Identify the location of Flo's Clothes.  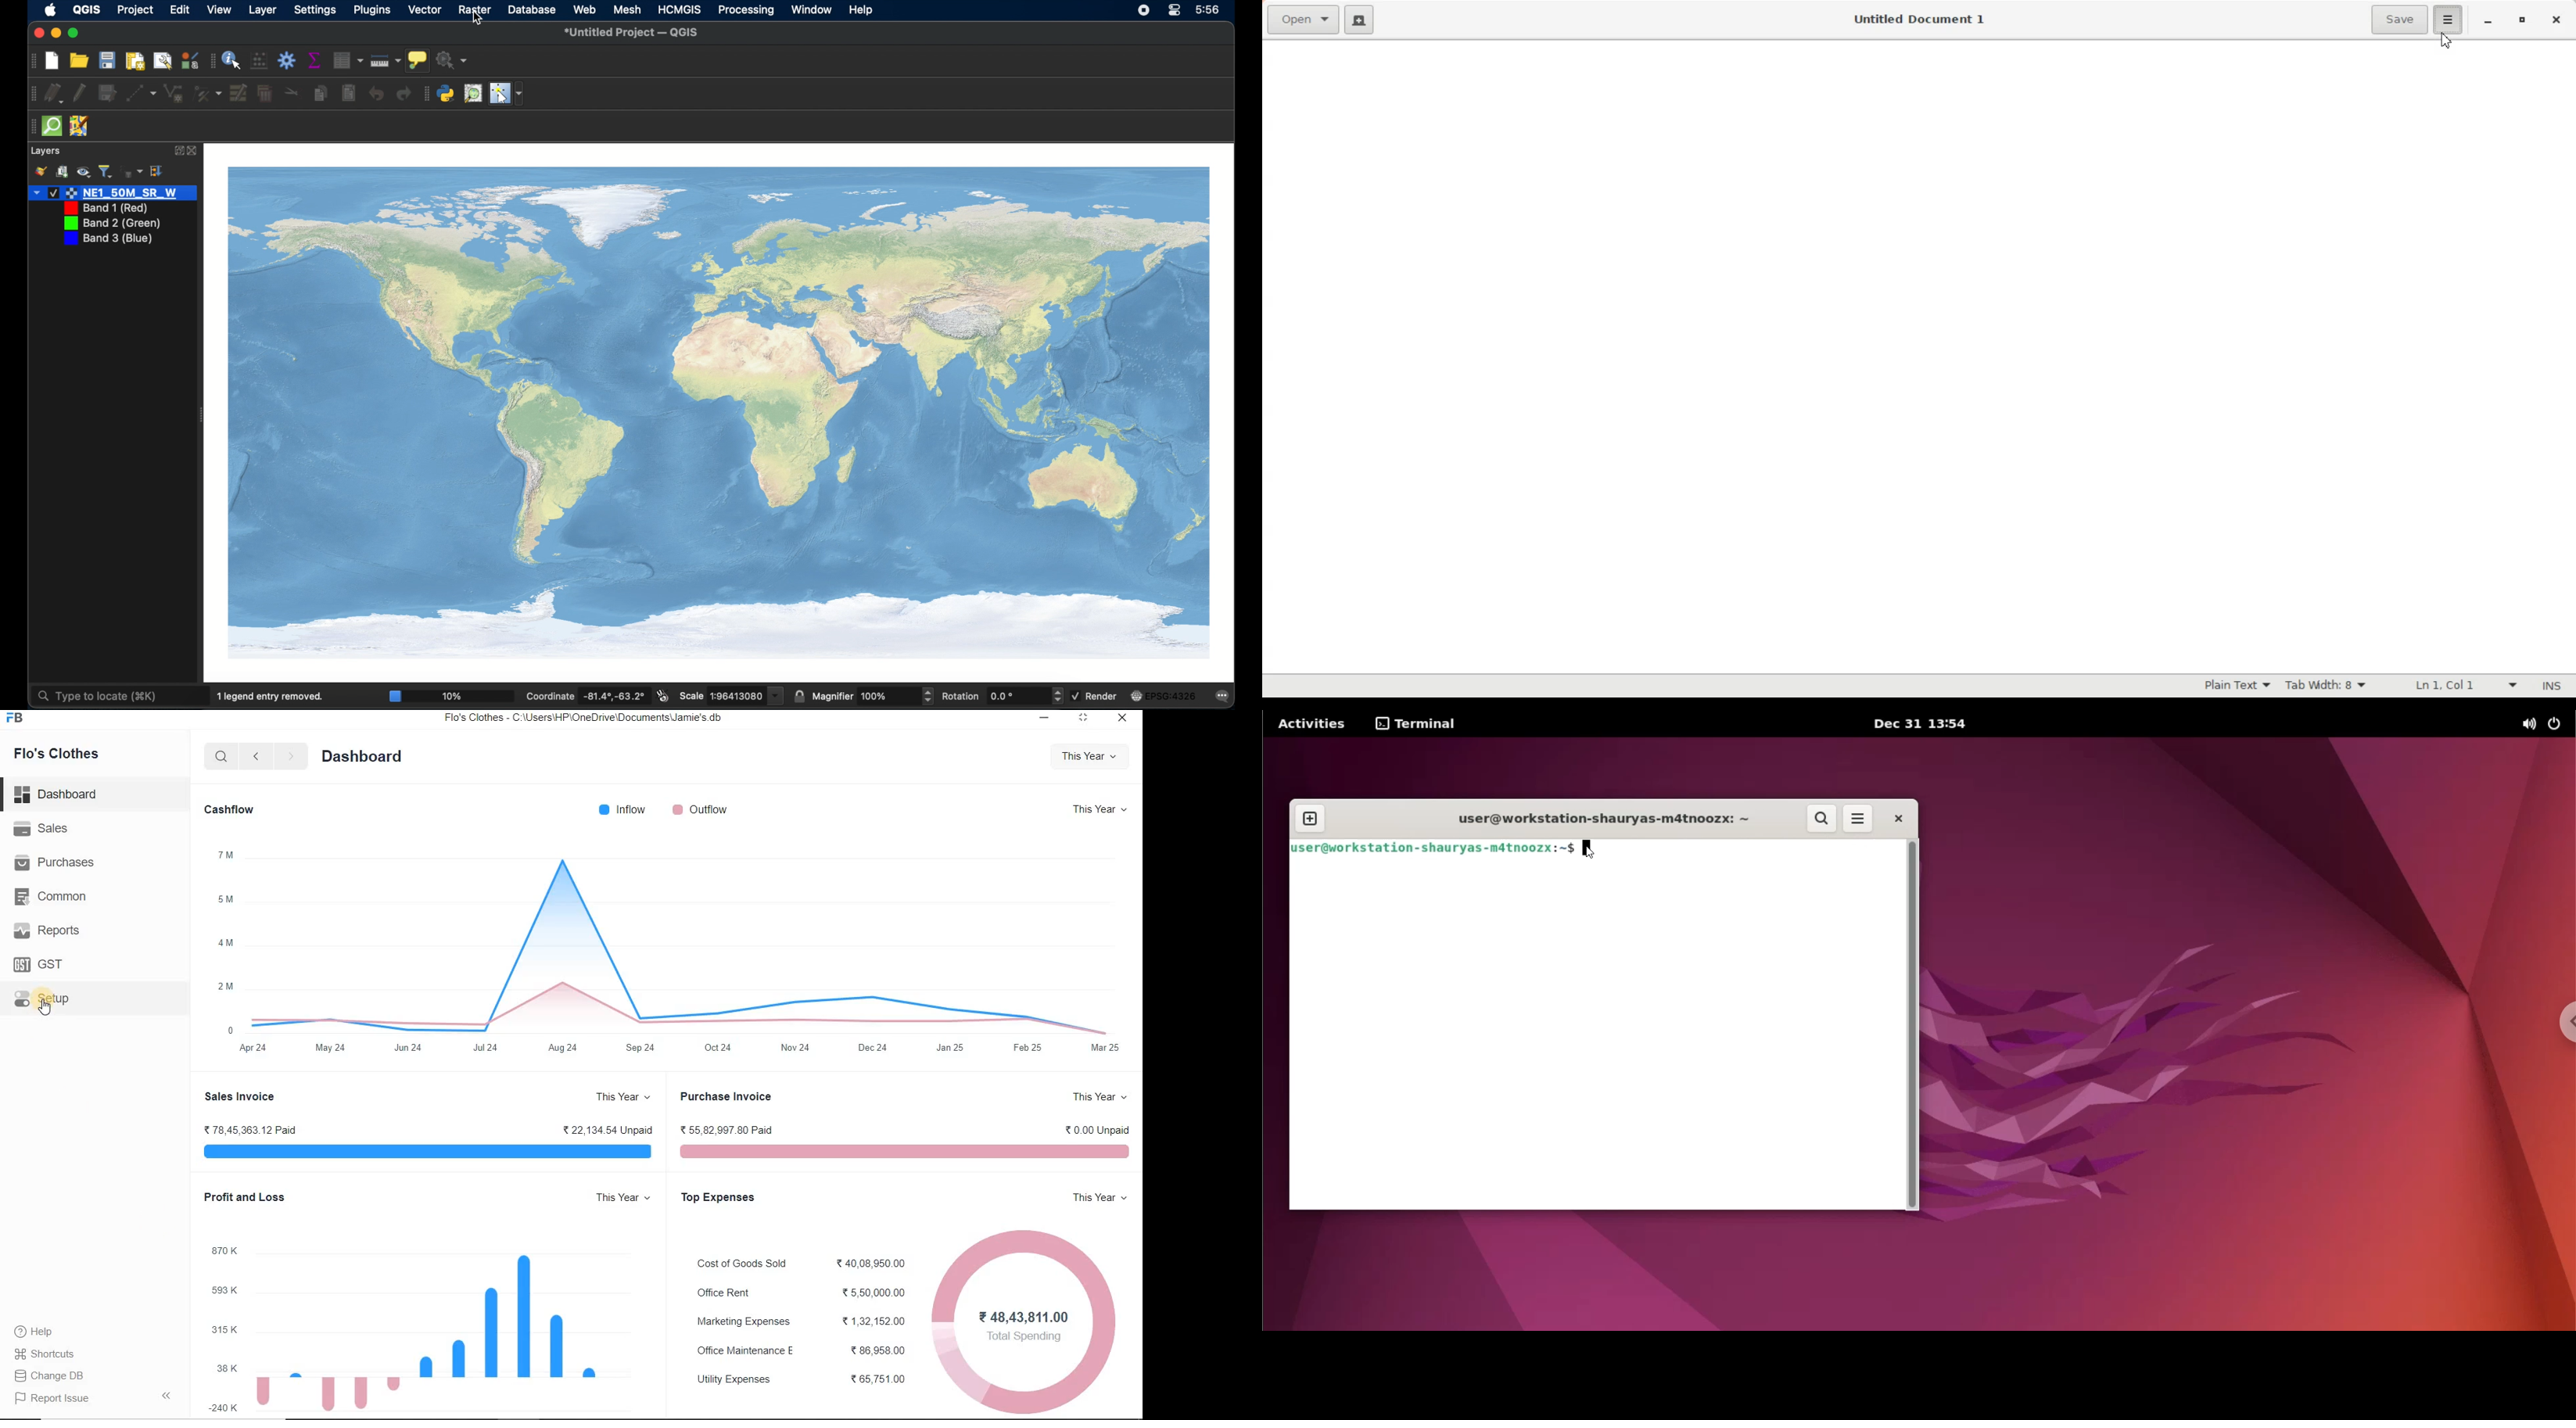
(58, 752).